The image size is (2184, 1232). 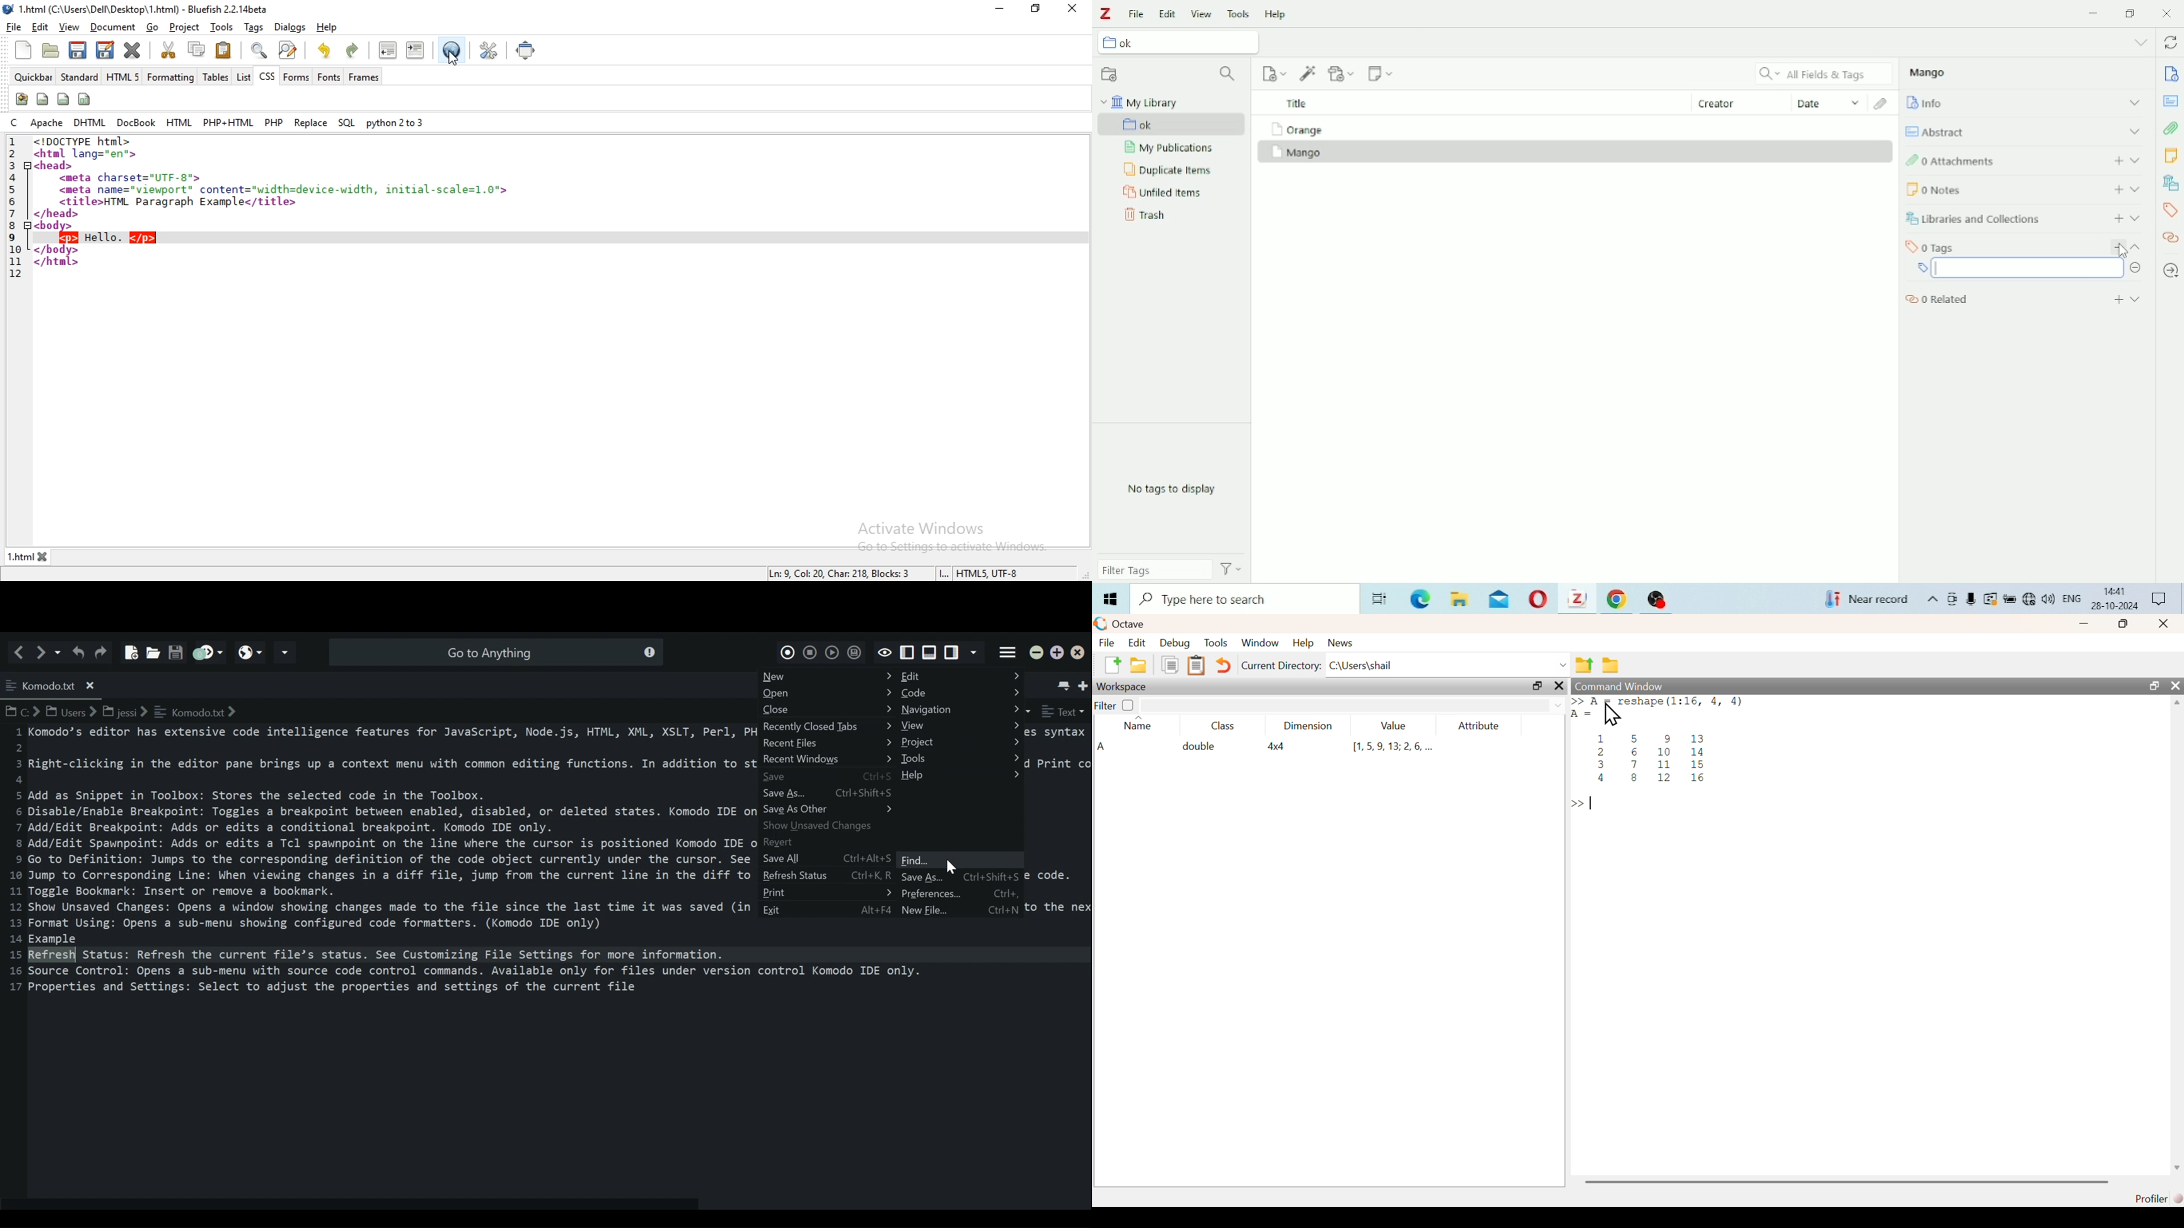 What do you see at coordinates (417, 51) in the screenshot?
I see `indent` at bounding box center [417, 51].